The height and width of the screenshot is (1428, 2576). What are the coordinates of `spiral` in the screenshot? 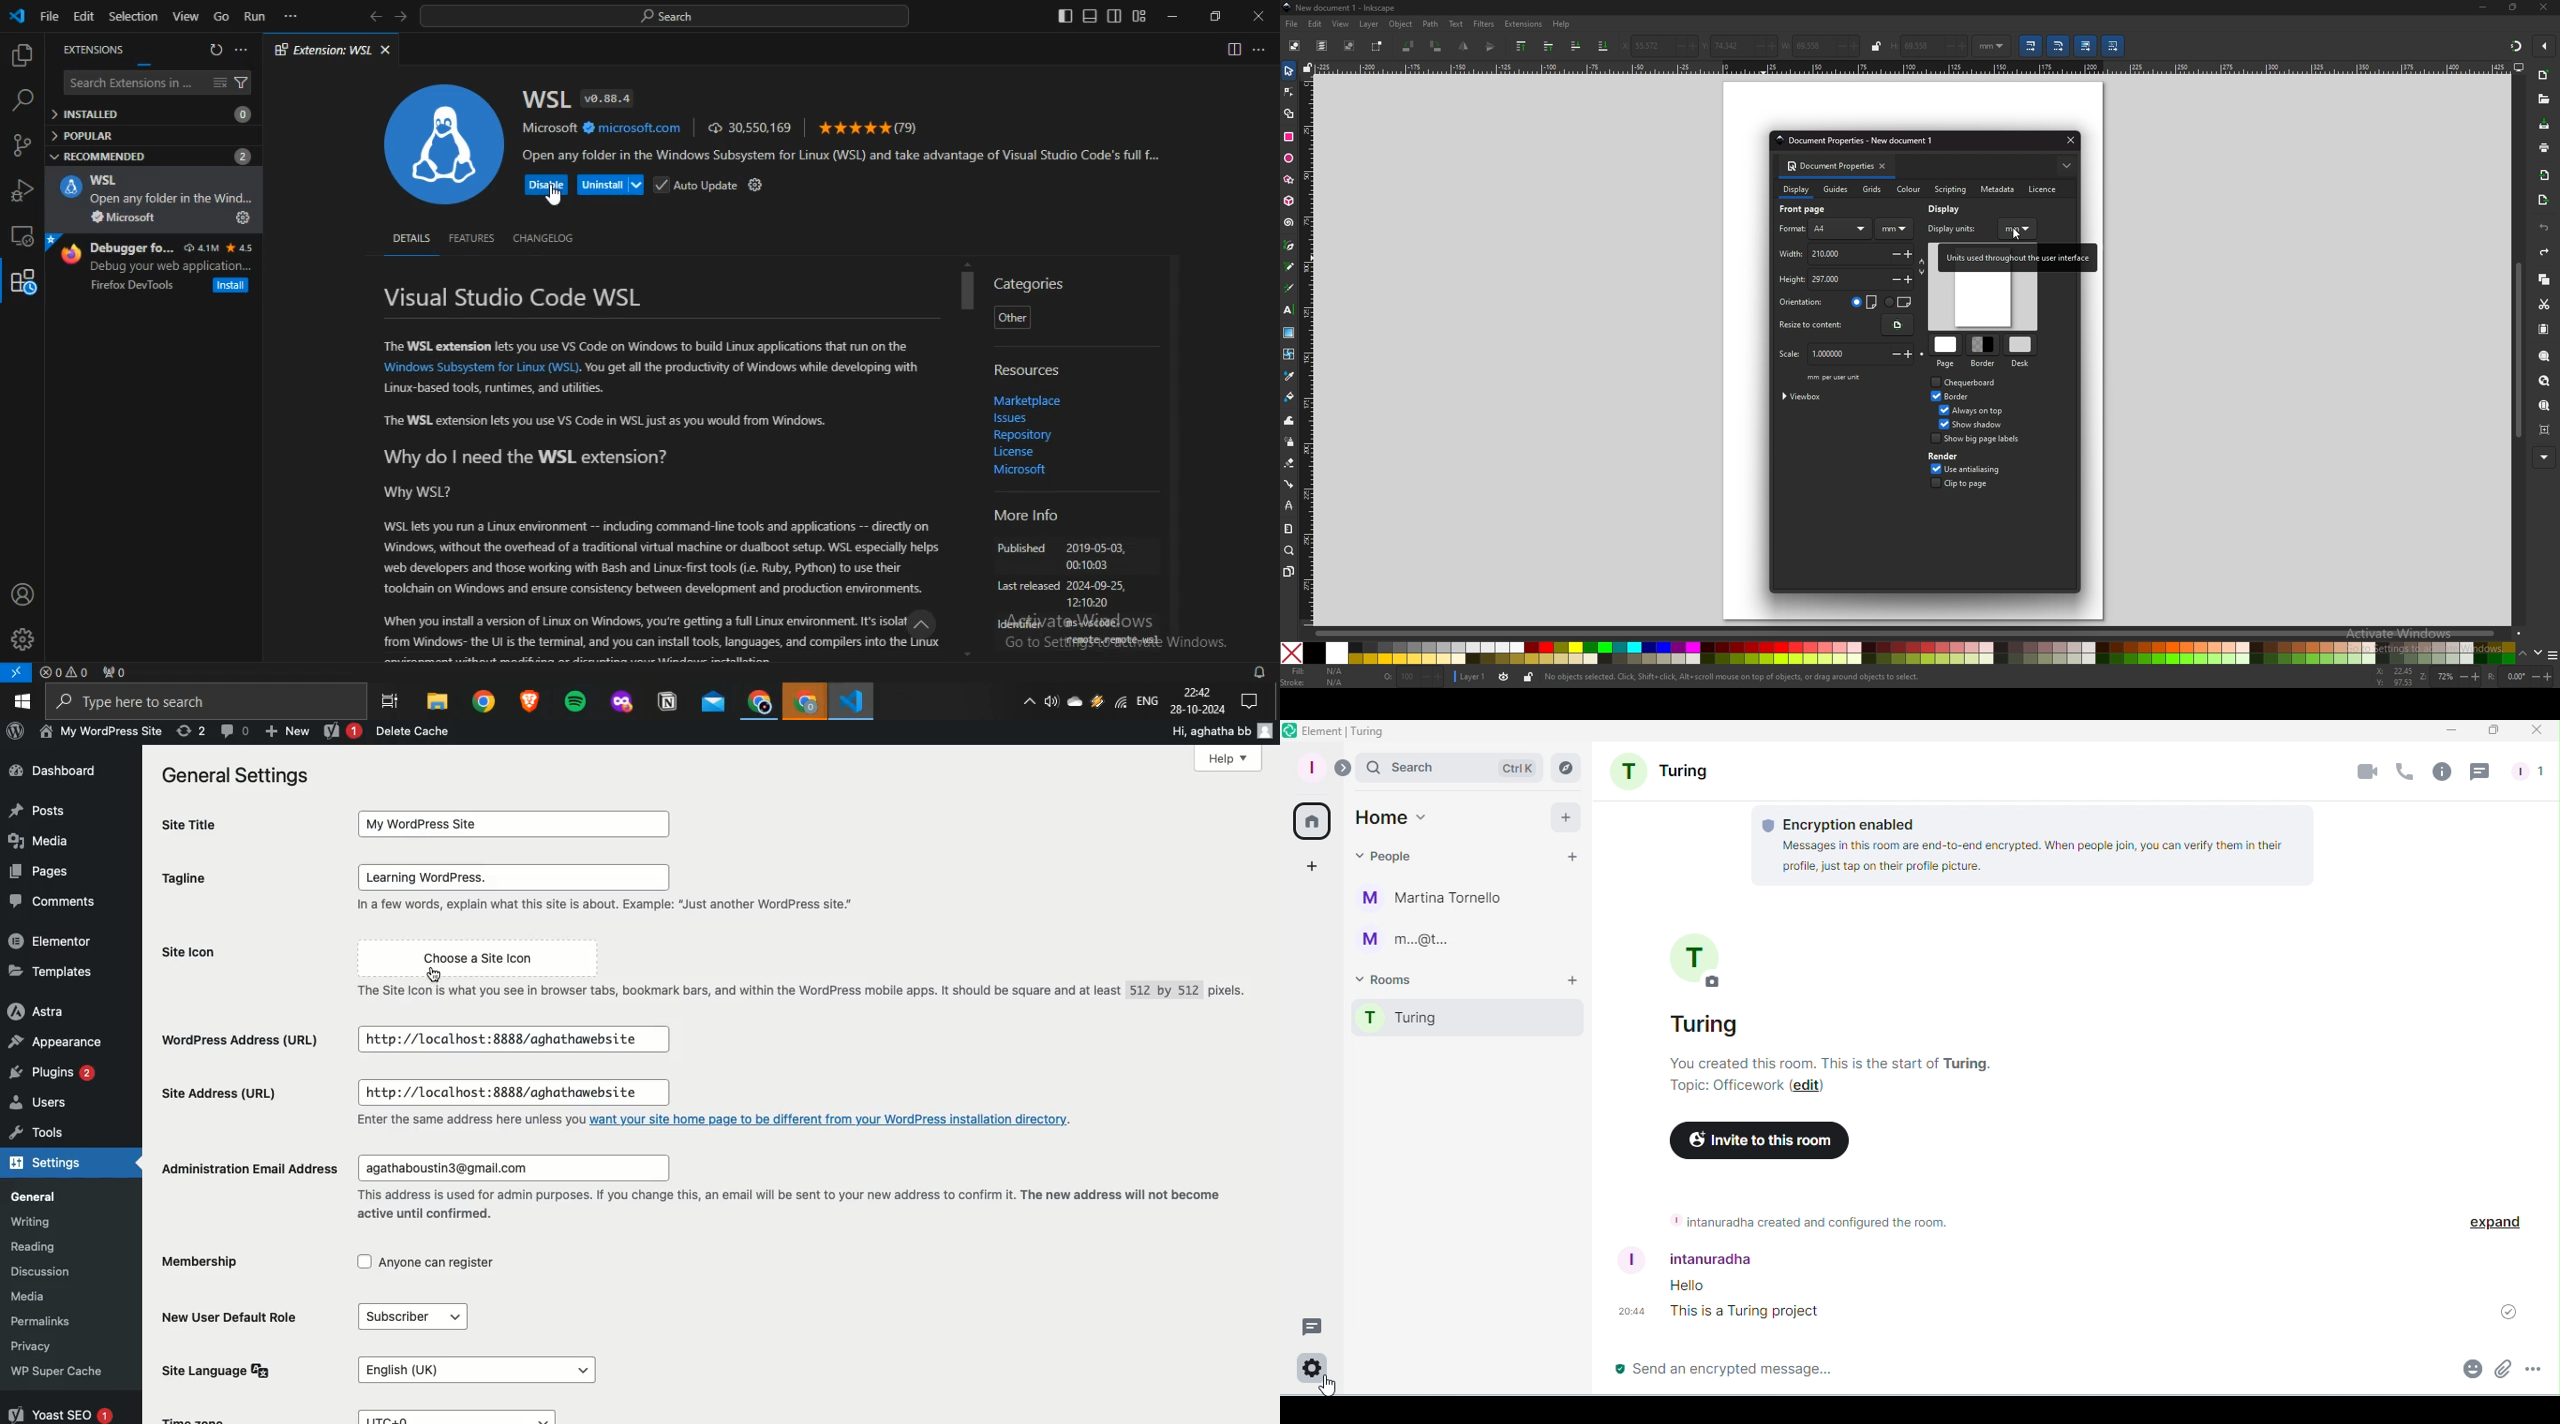 It's located at (1289, 223).